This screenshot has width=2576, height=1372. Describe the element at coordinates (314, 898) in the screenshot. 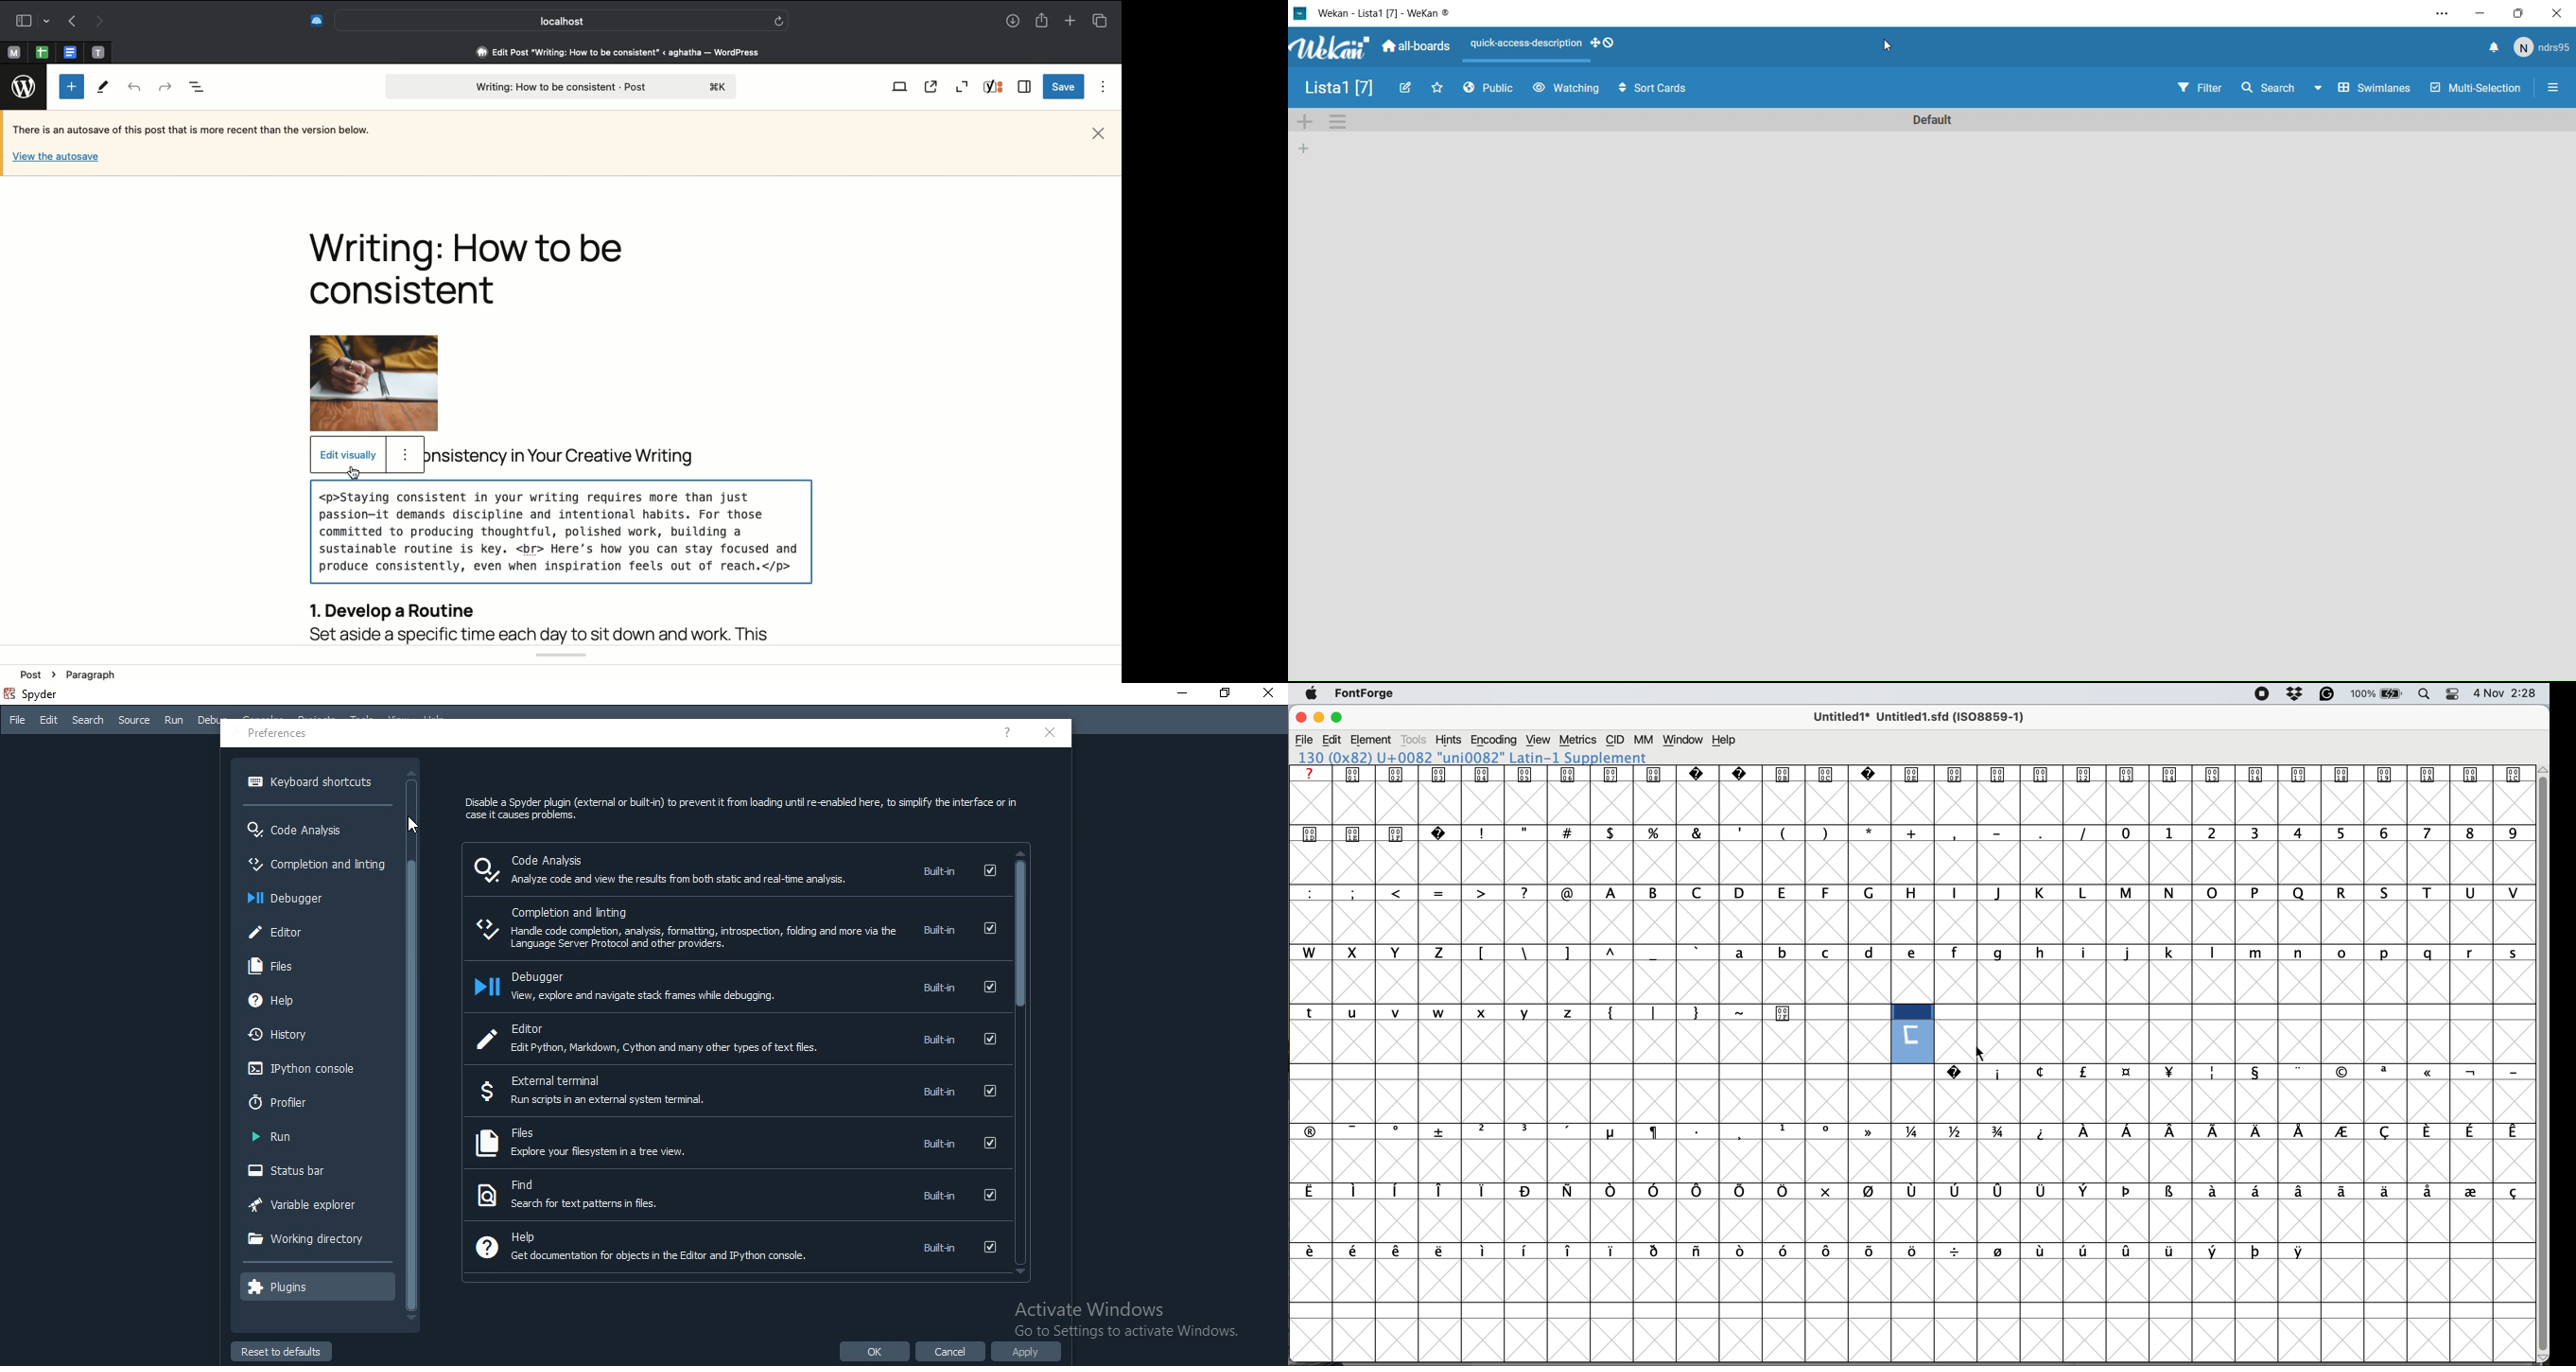

I see `Debugger` at that location.